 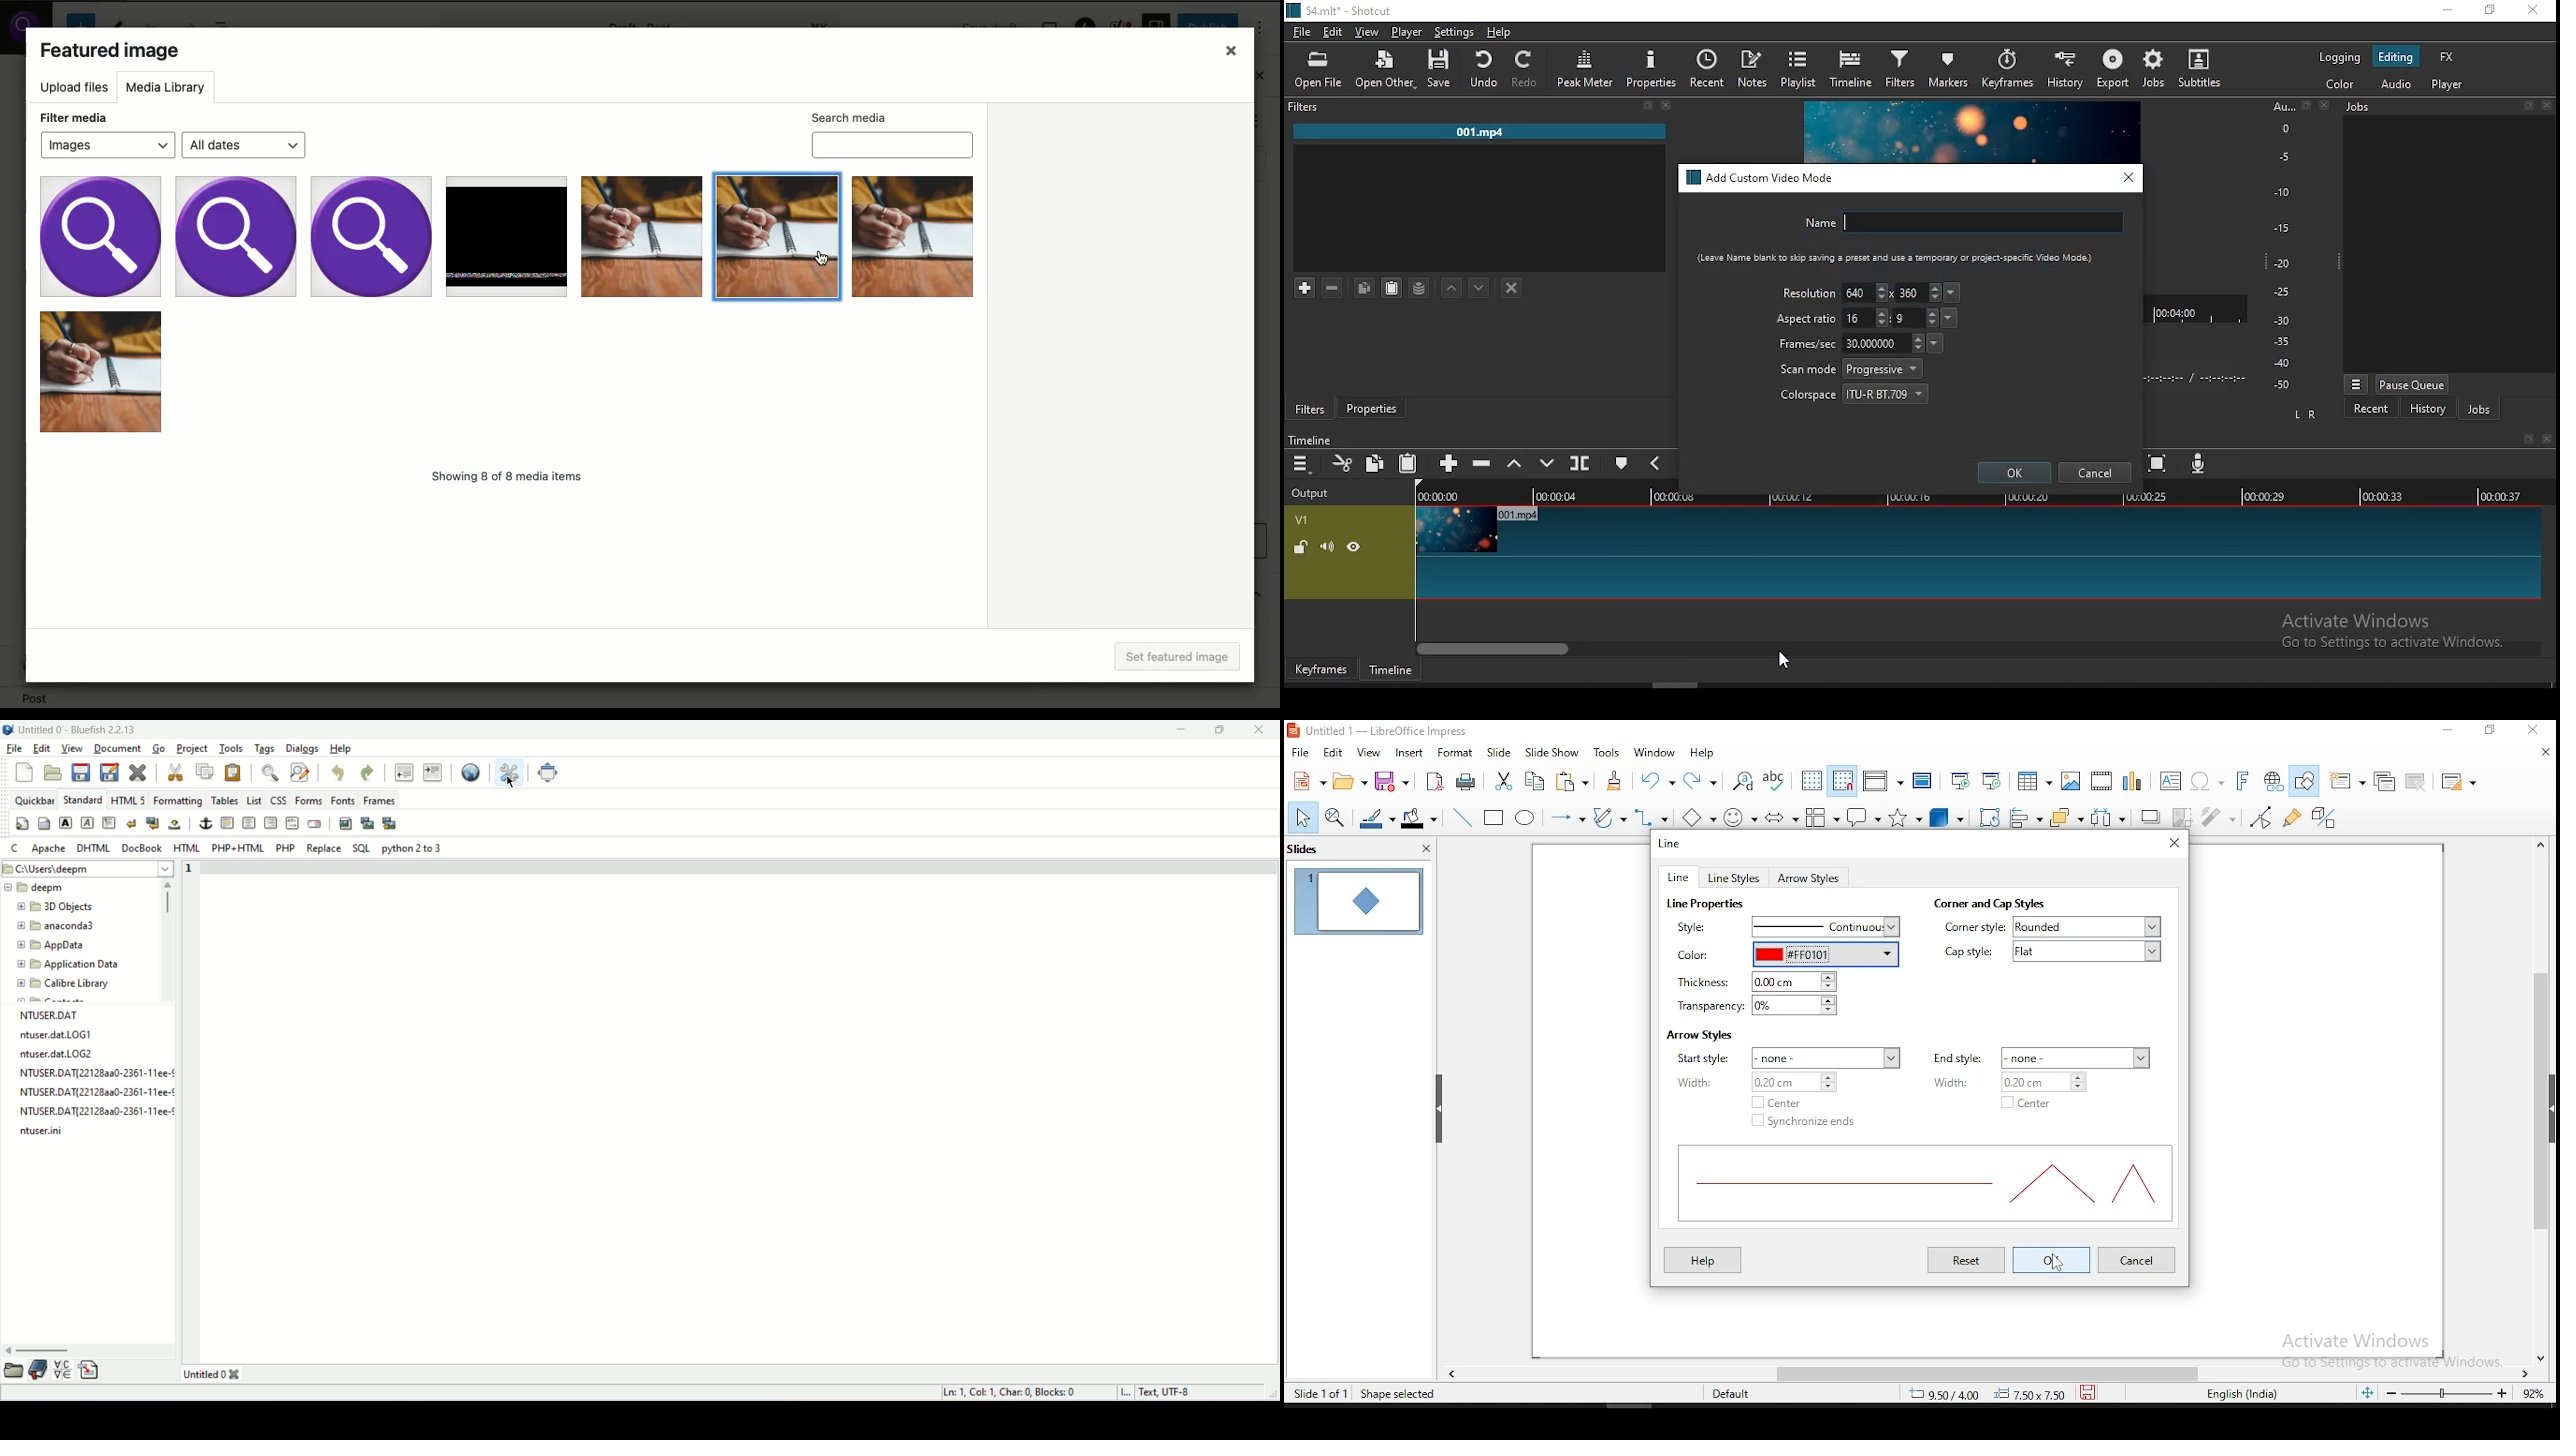 What do you see at coordinates (285, 848) in the screenshot?
I see `PHP` at bounding box center [285, 848].